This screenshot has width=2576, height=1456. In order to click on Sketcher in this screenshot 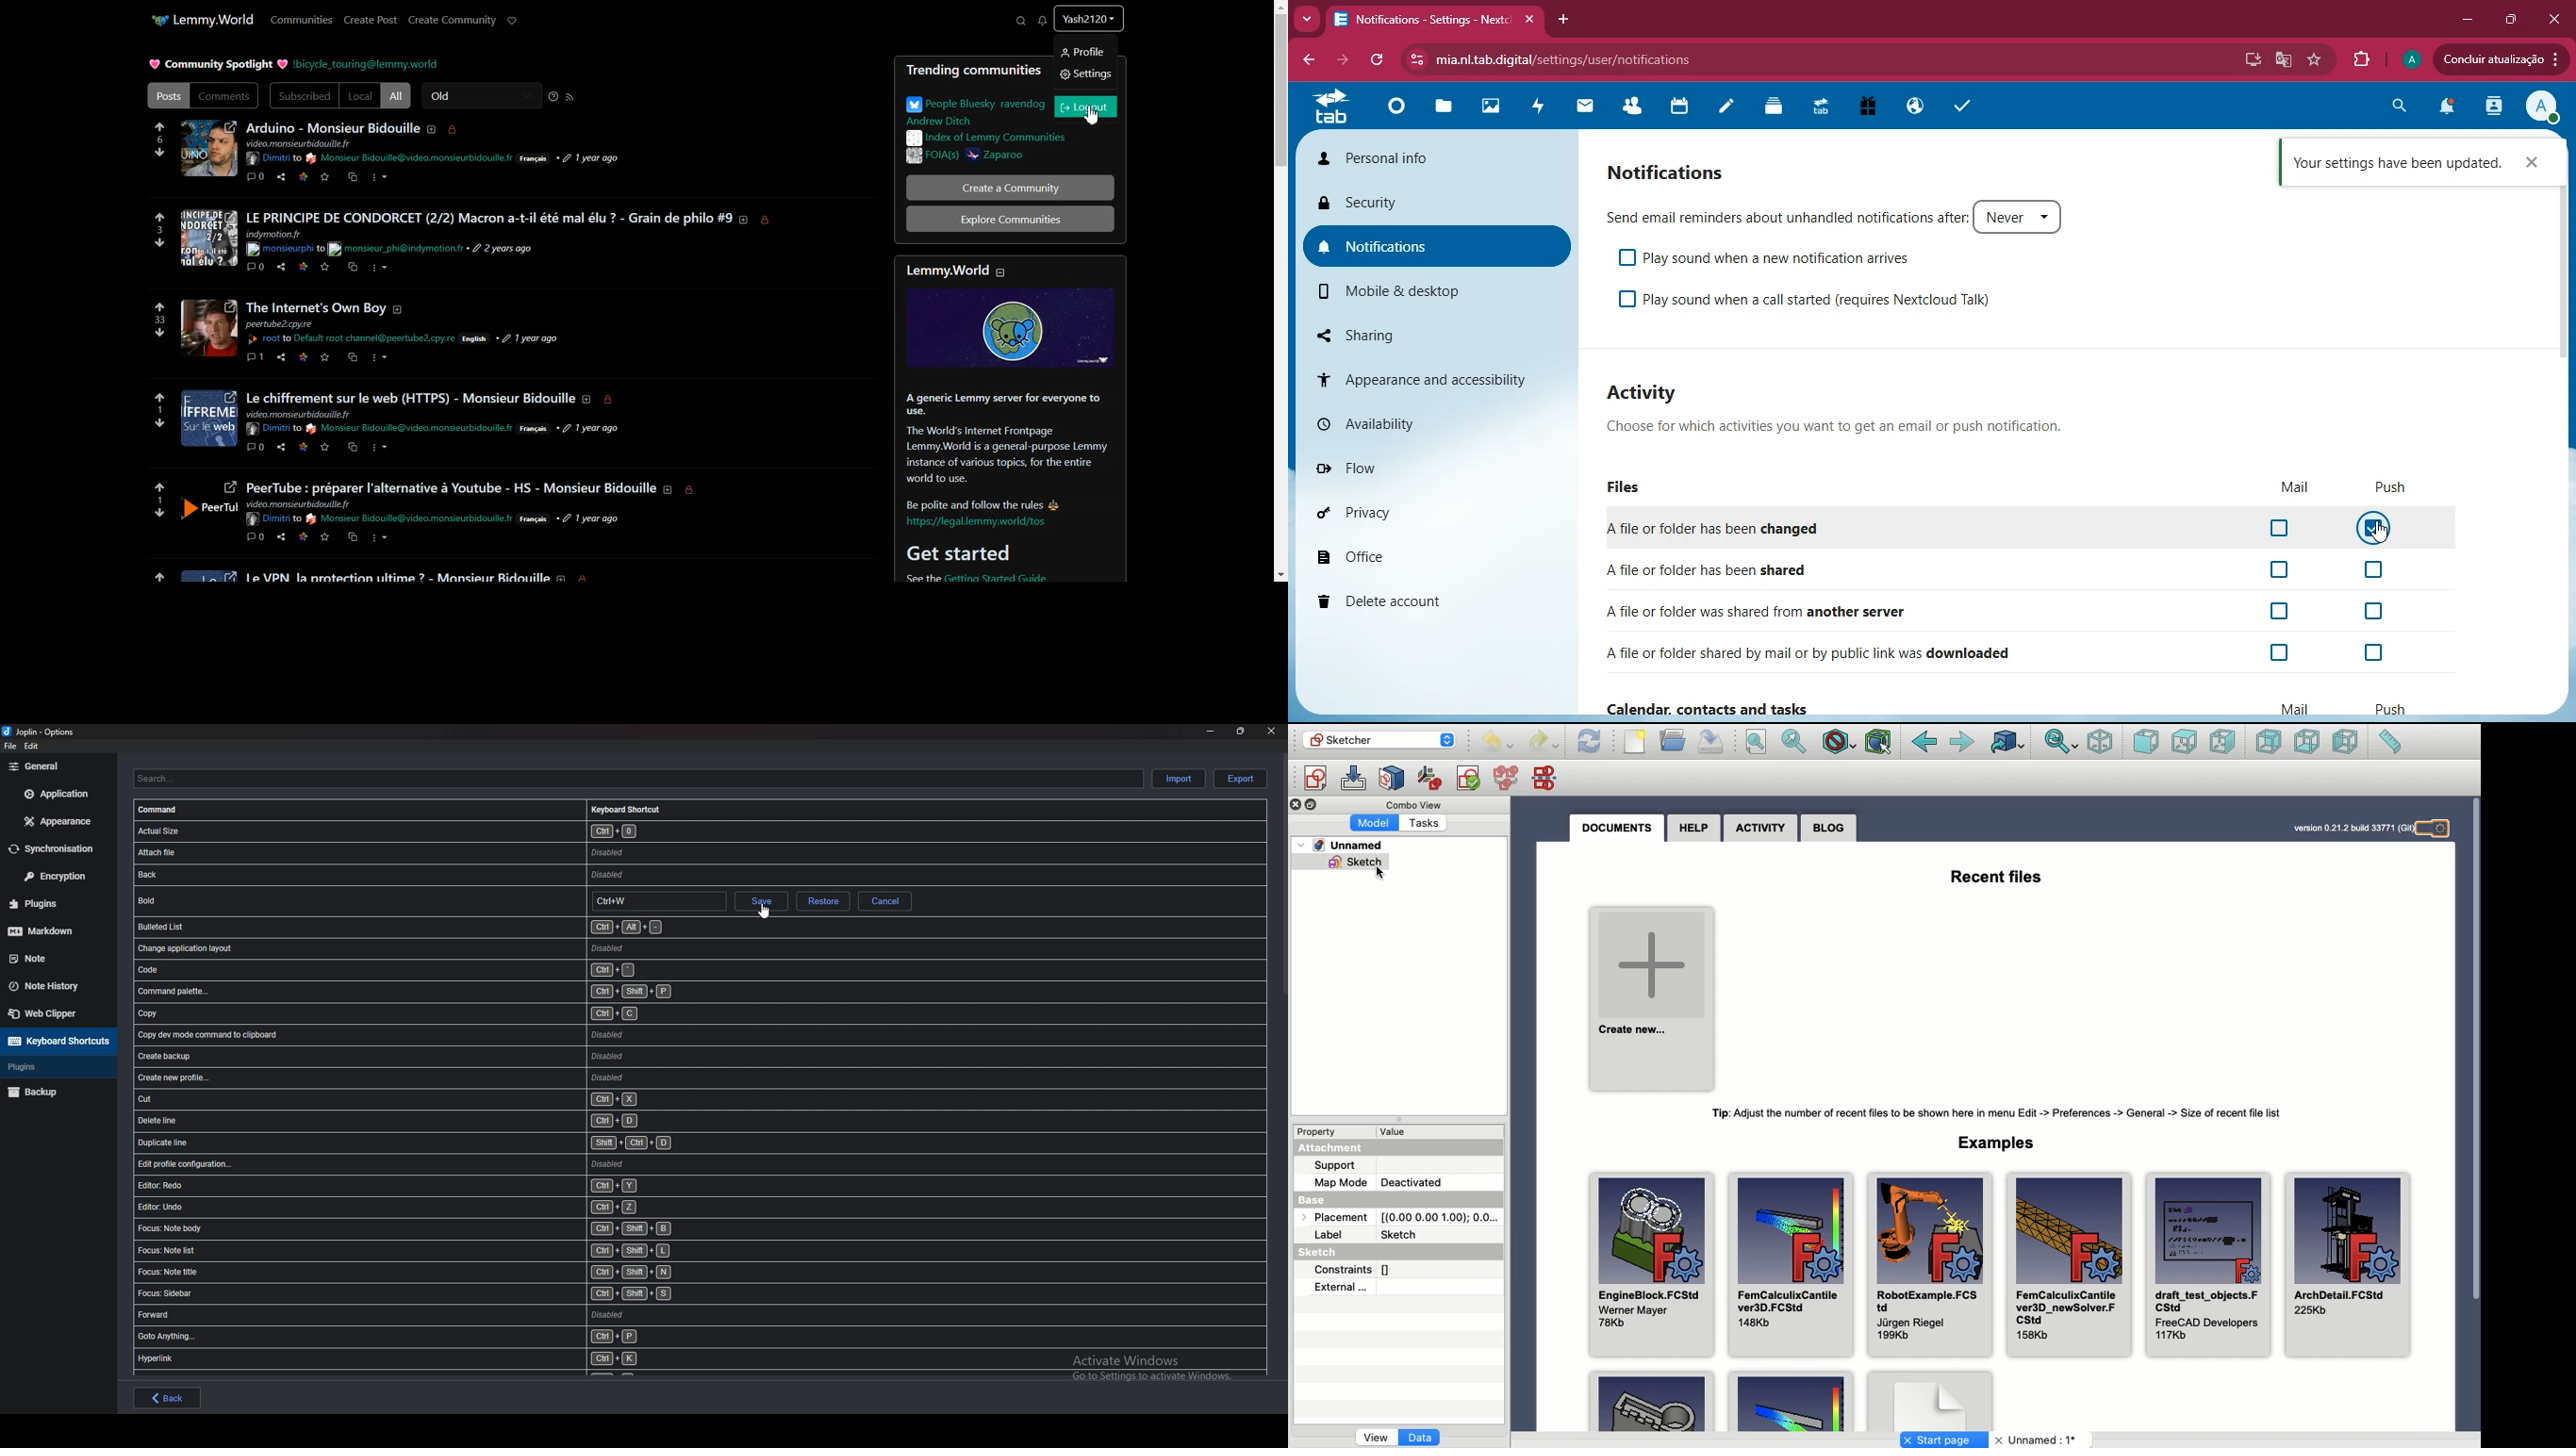, I will do `click(1368, 739)`.